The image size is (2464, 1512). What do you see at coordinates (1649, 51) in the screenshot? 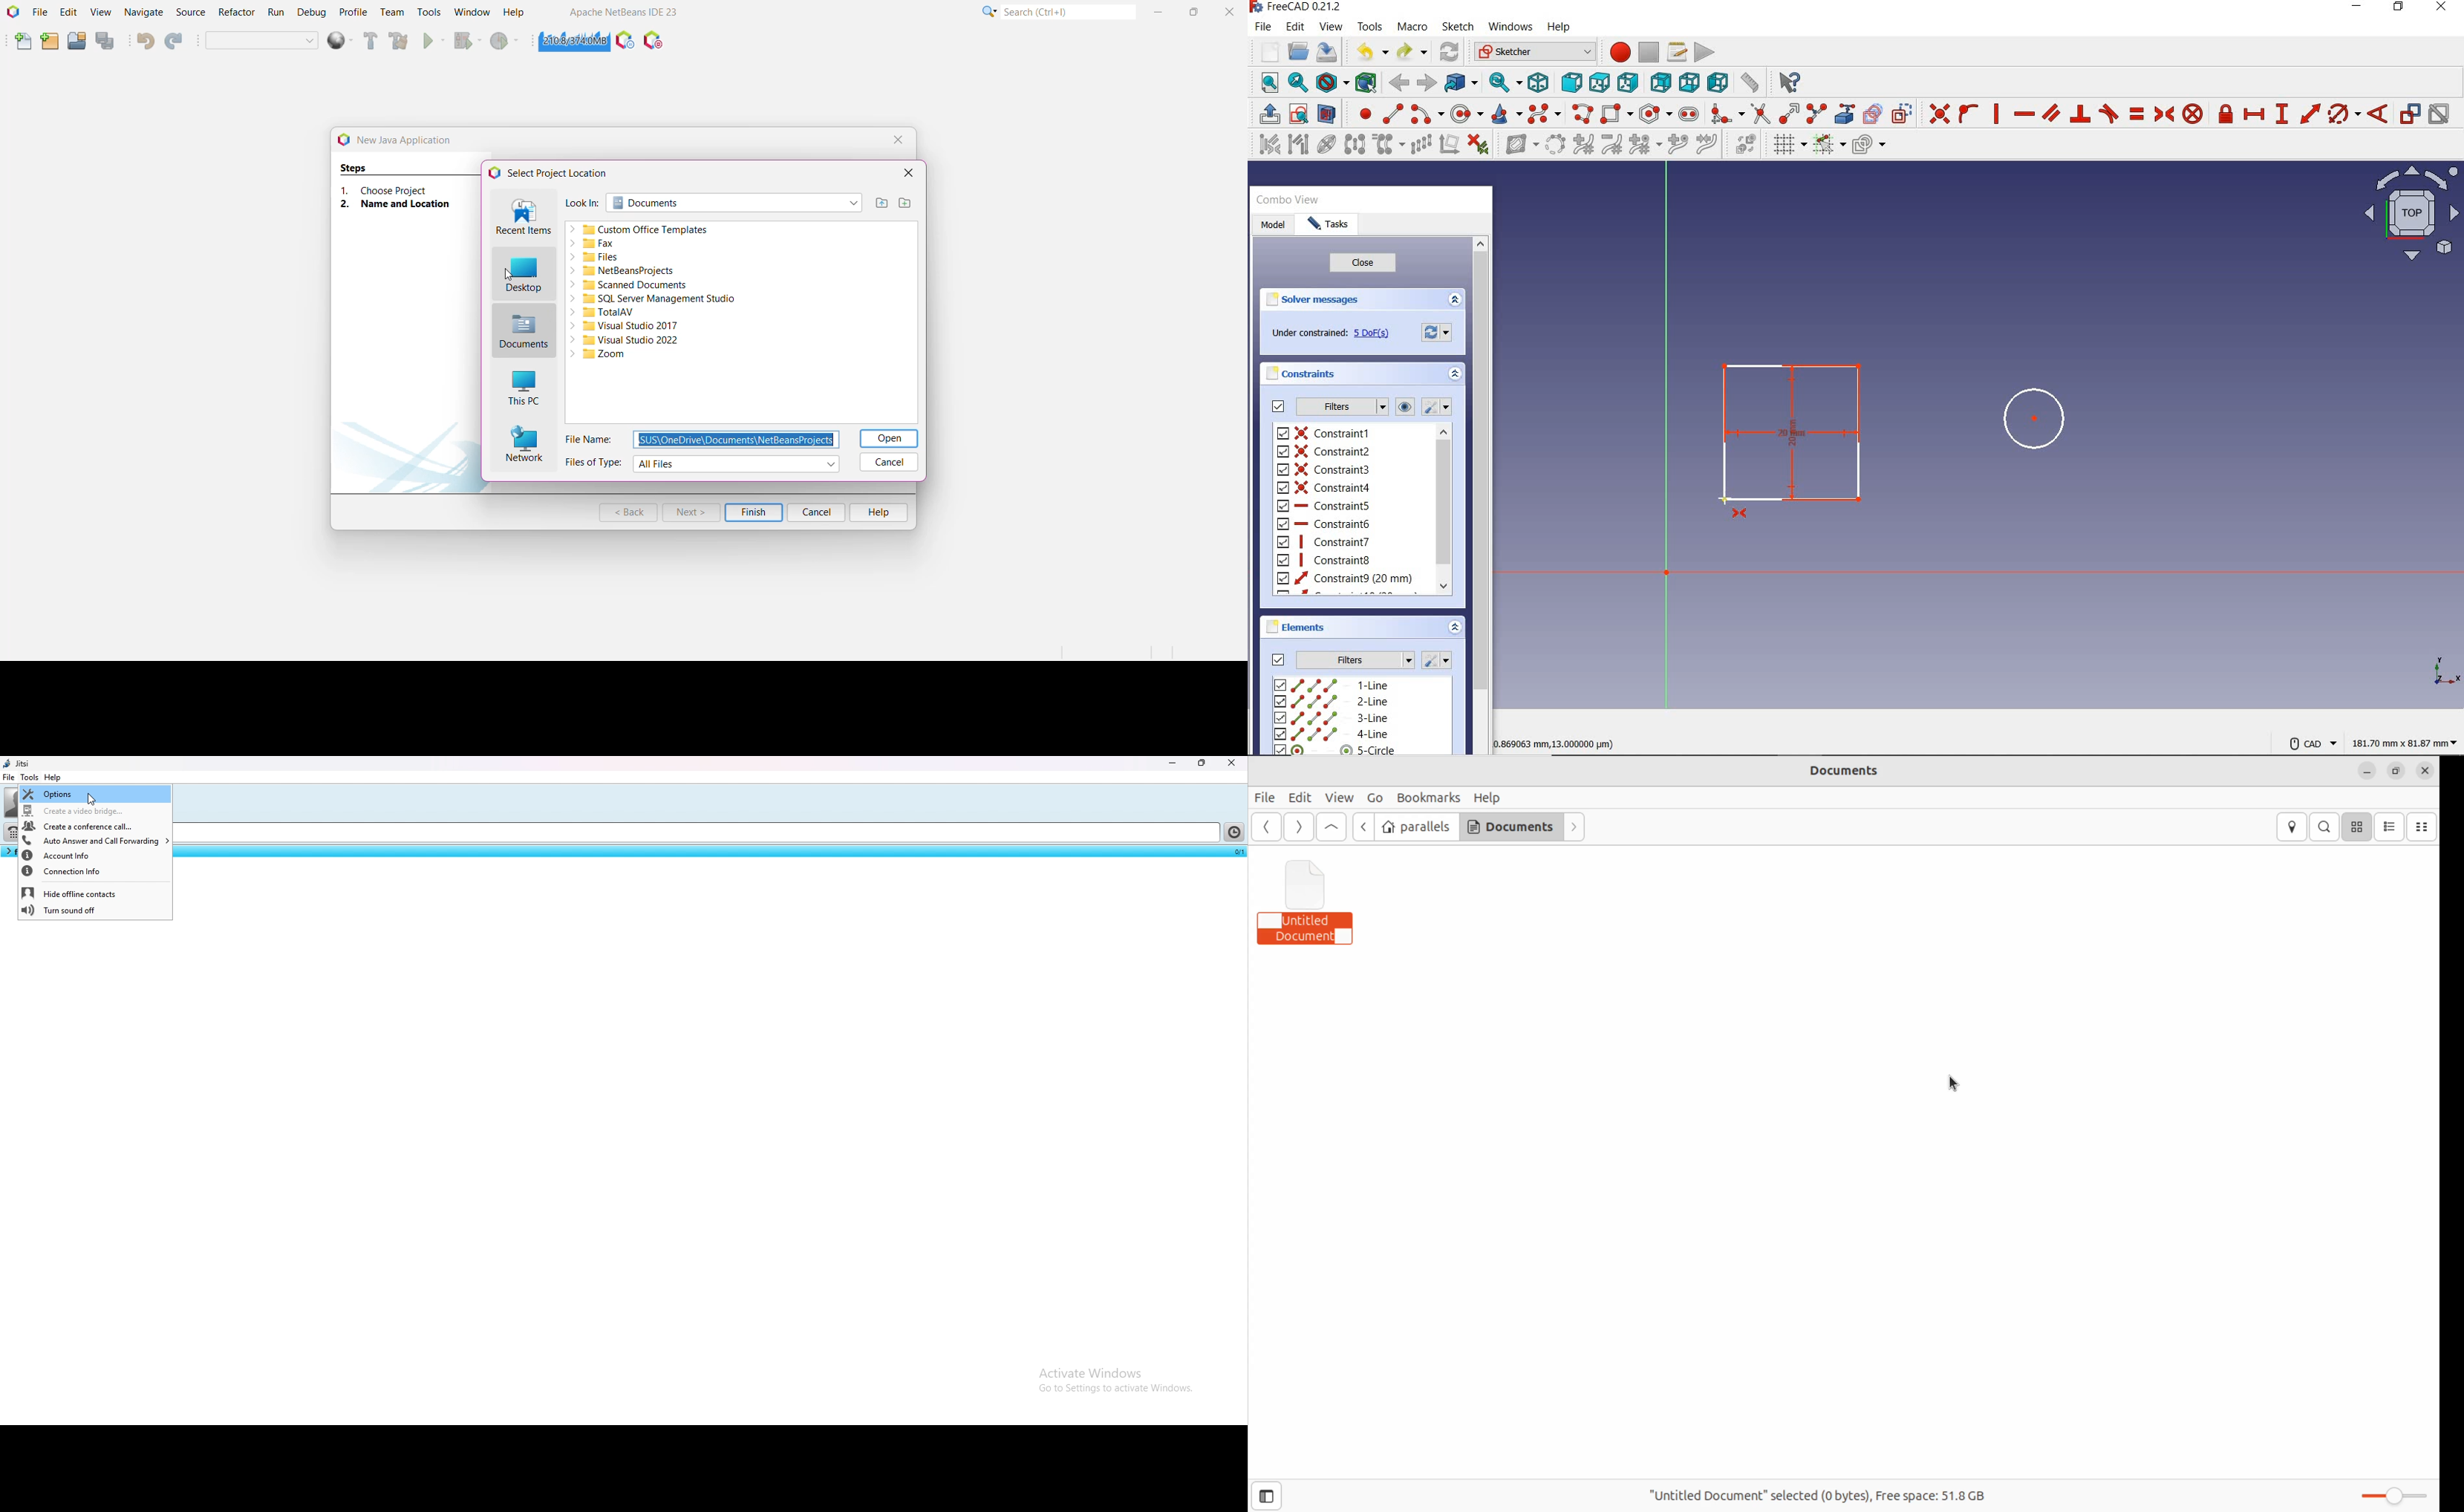
I see `stop macro recording` at bounding box center [1649, 51].